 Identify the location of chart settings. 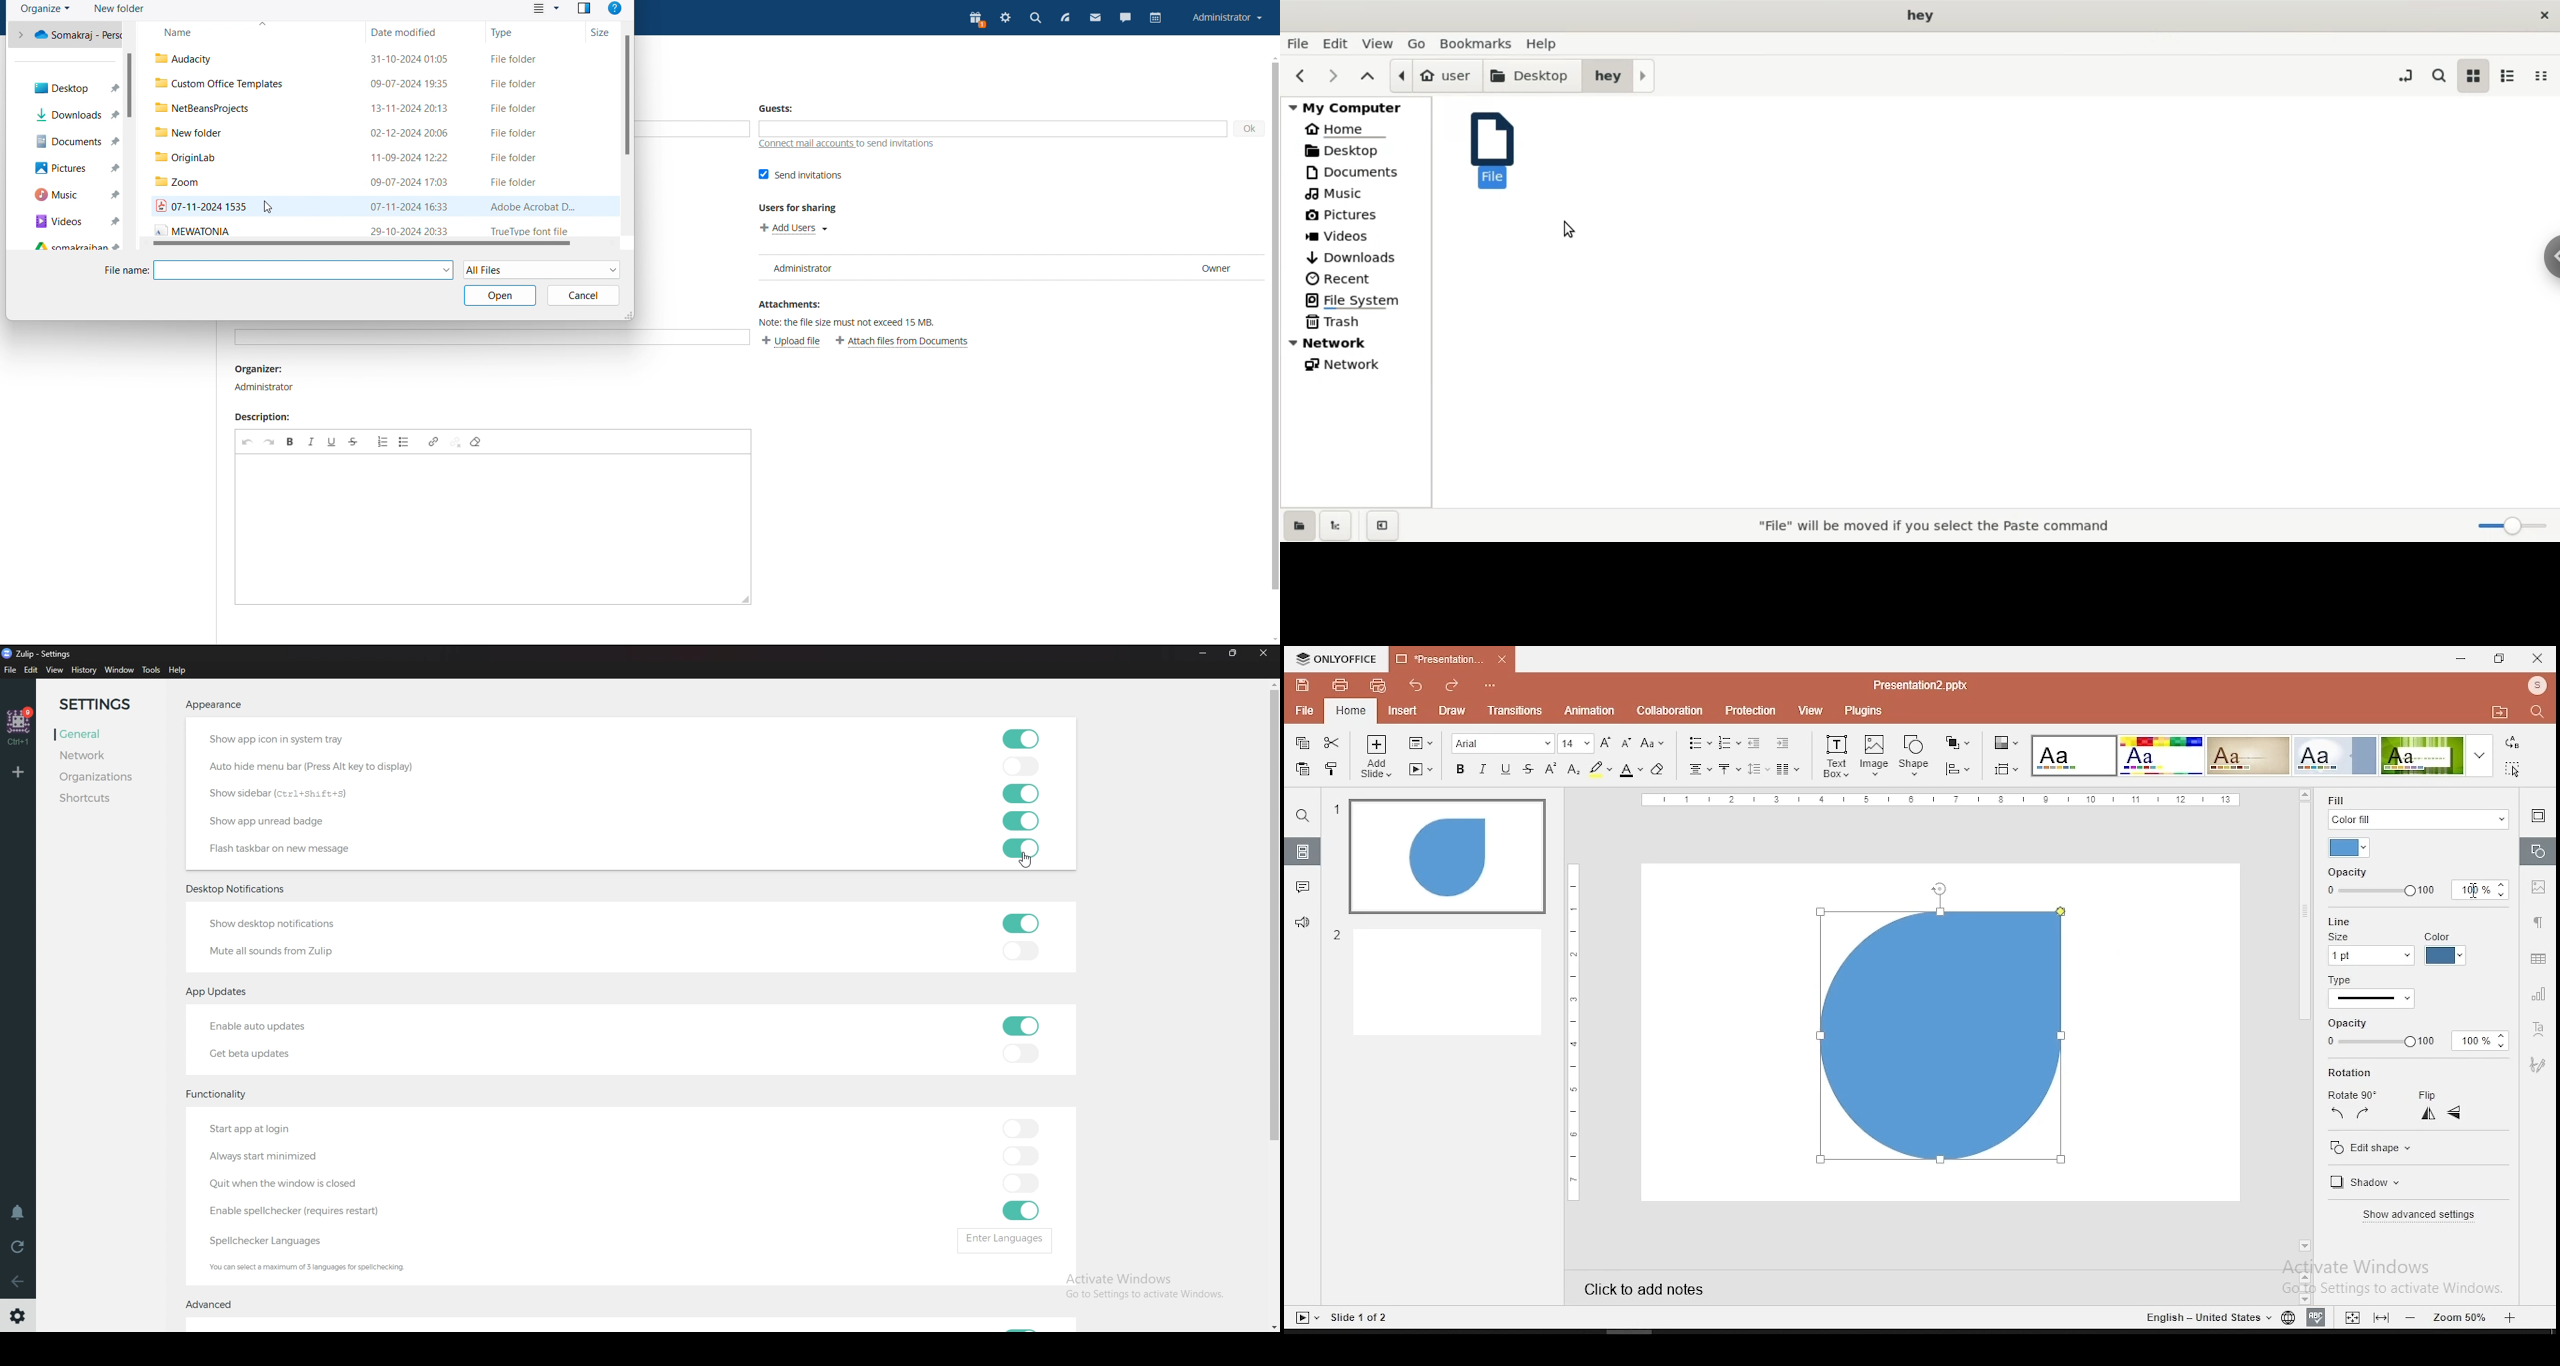
(2537, 995).